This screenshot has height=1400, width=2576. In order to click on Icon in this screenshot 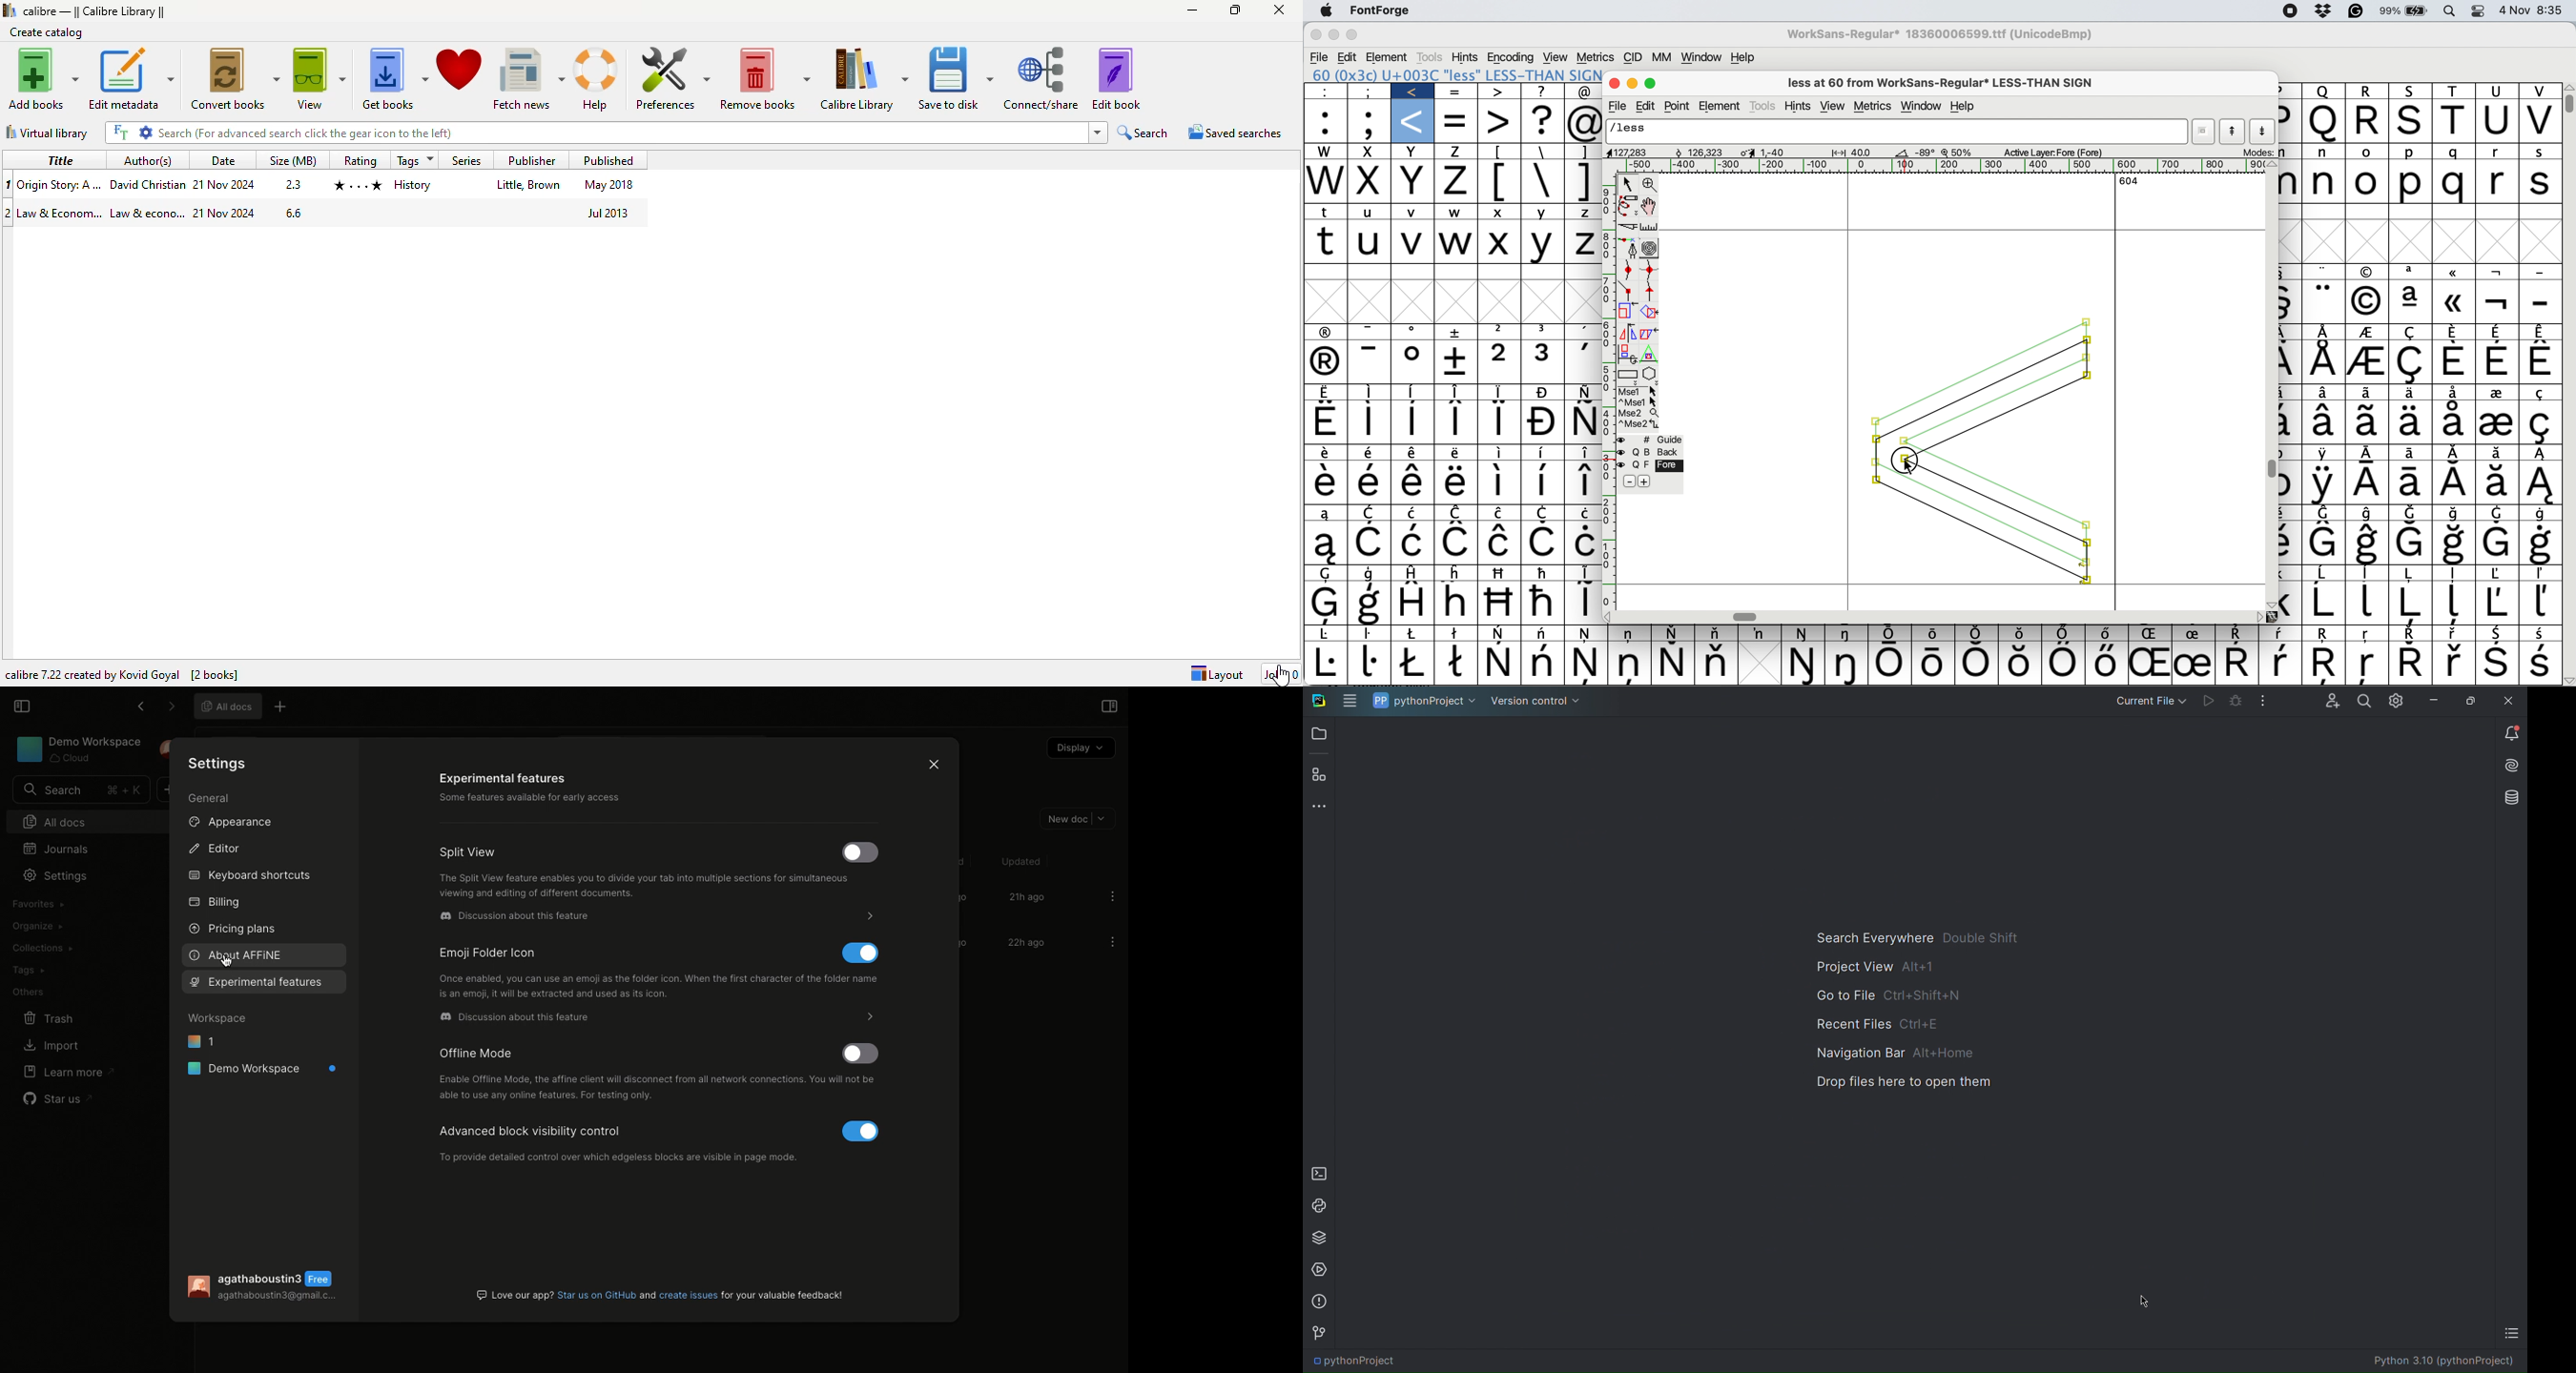, I will do `click(503, 955)`.